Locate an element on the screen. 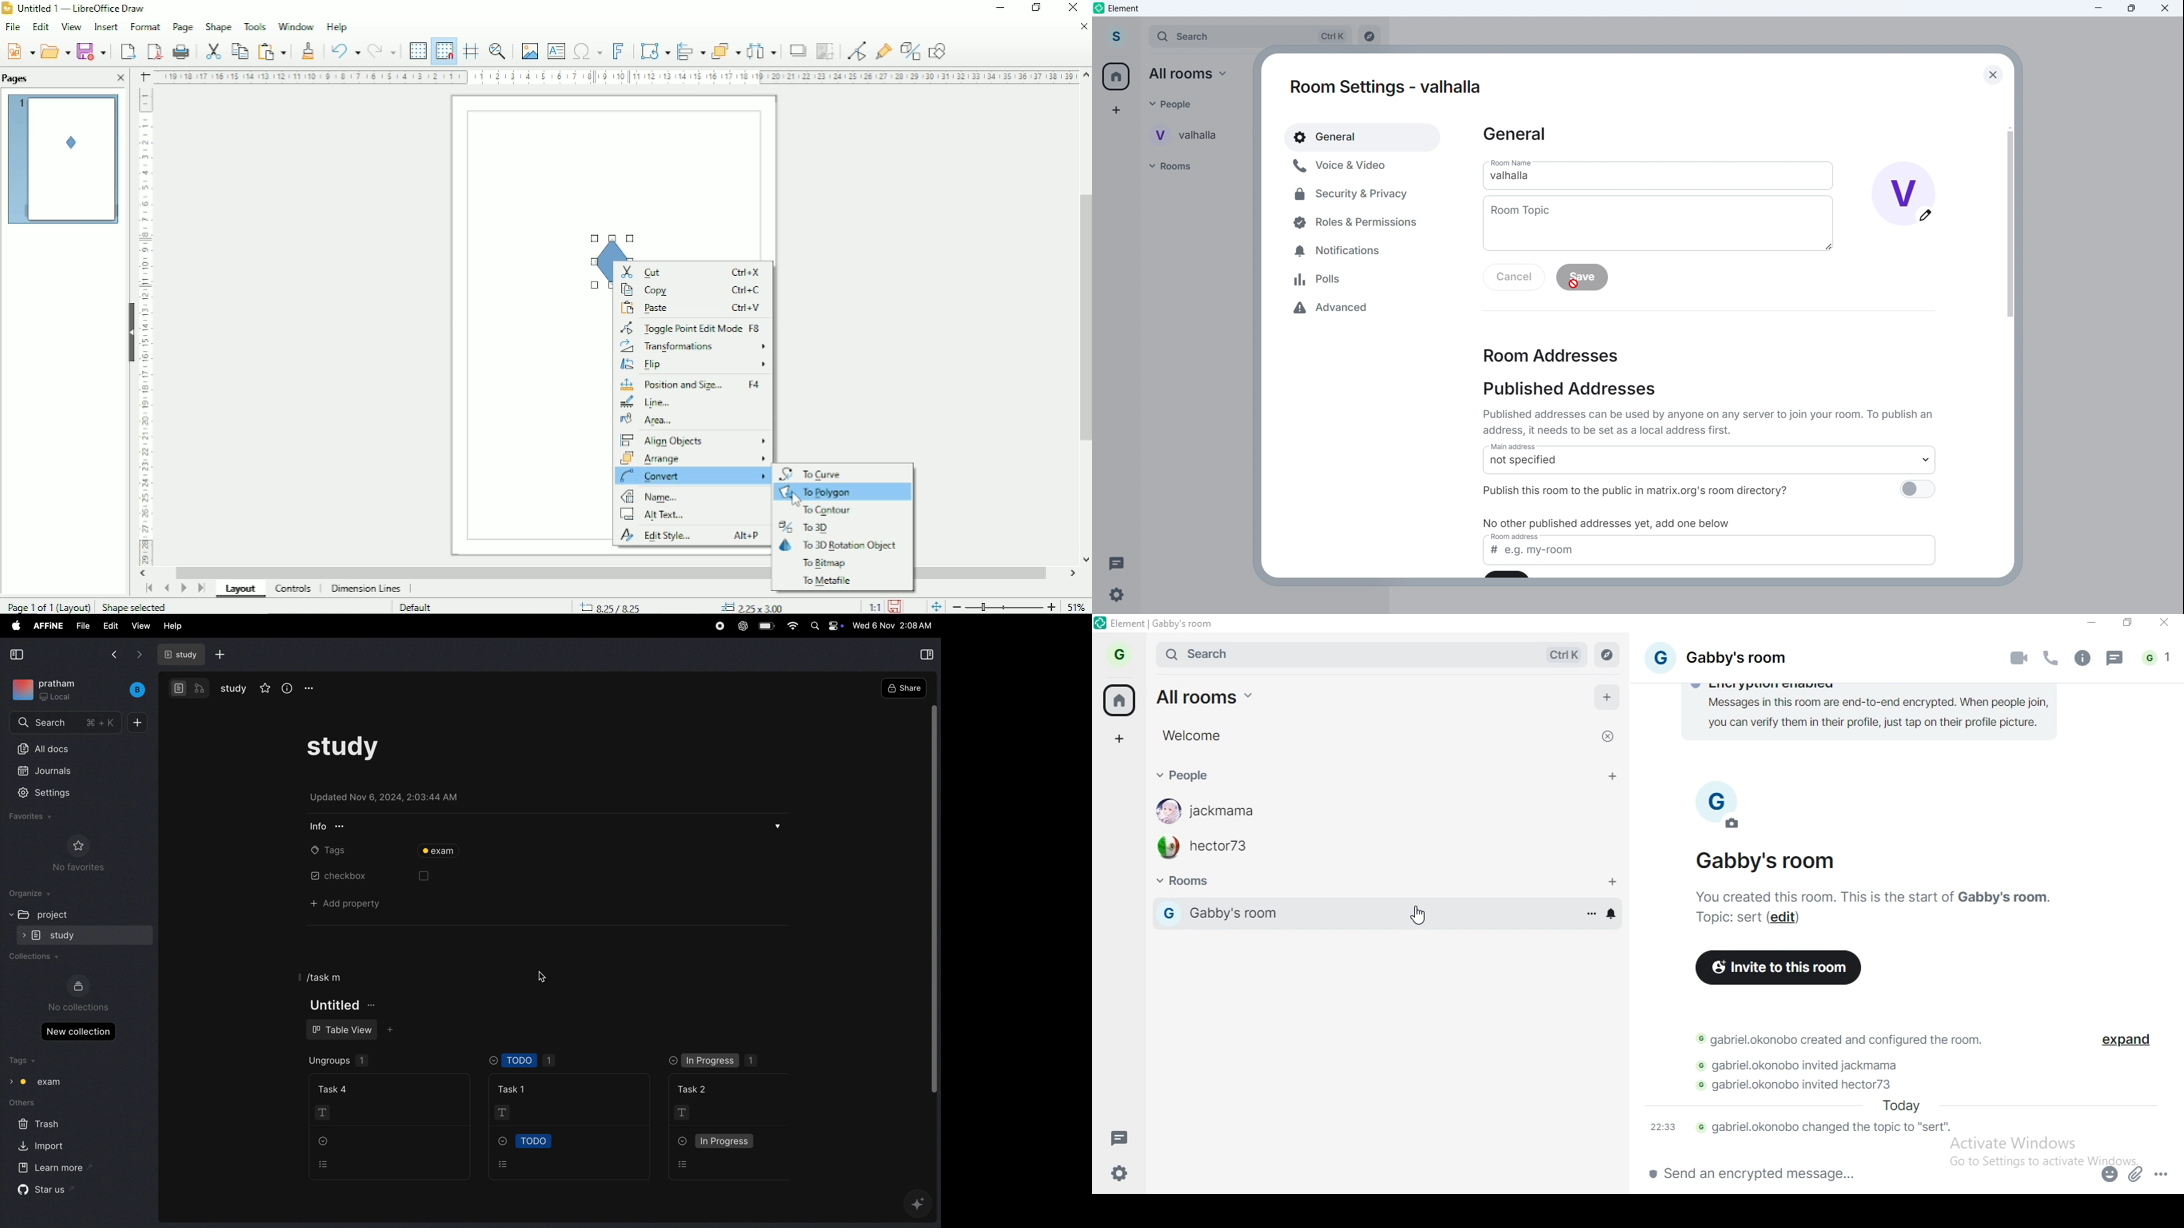 The width and height of the screenshot is (2184, 1232). Vertical scrollbar is located at coordinates (1082, 321).